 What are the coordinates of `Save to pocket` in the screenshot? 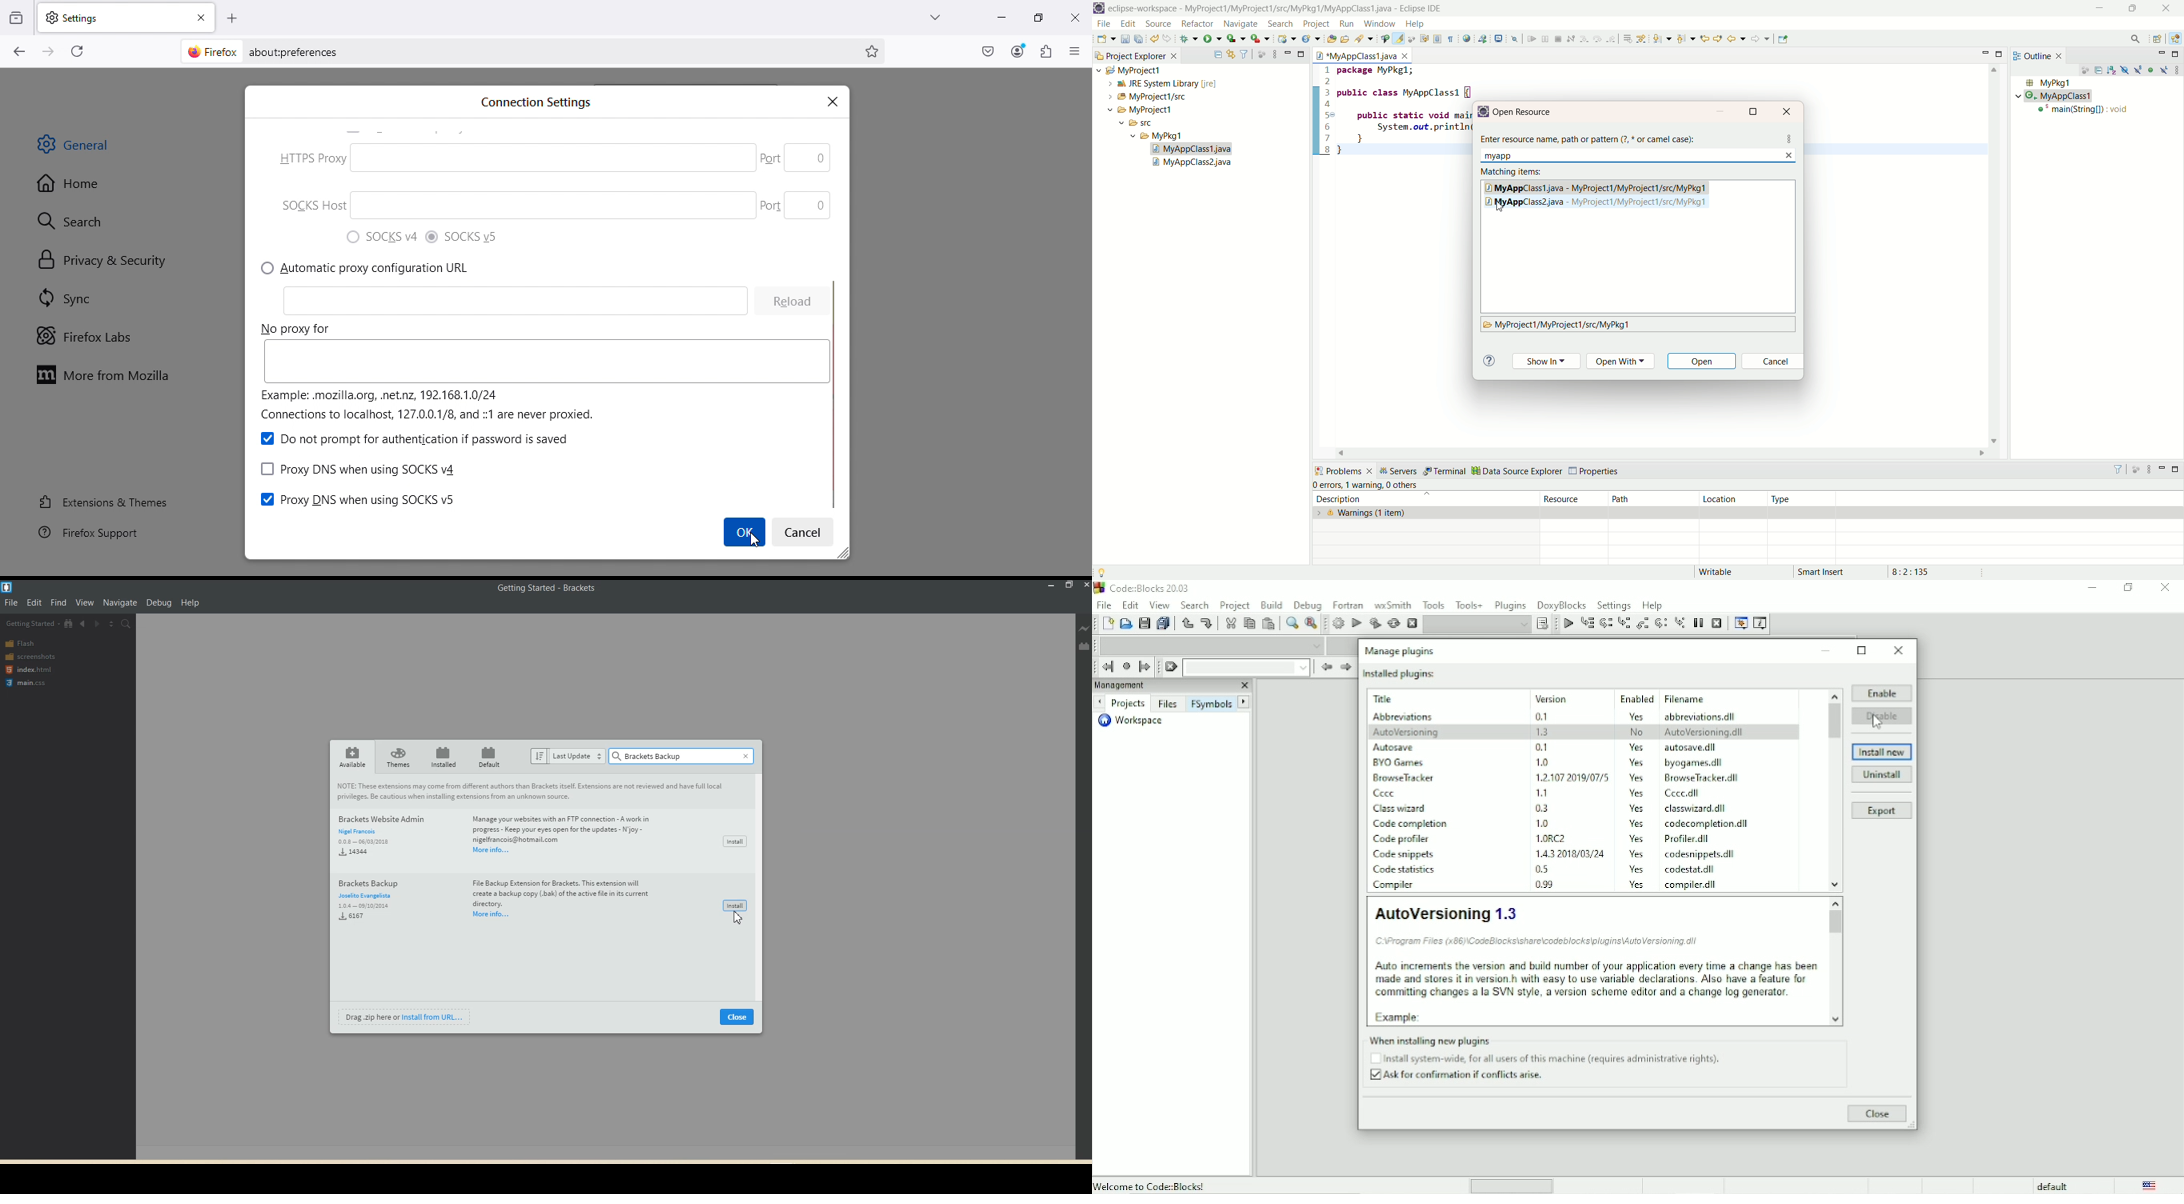 It's located at (989, 51).